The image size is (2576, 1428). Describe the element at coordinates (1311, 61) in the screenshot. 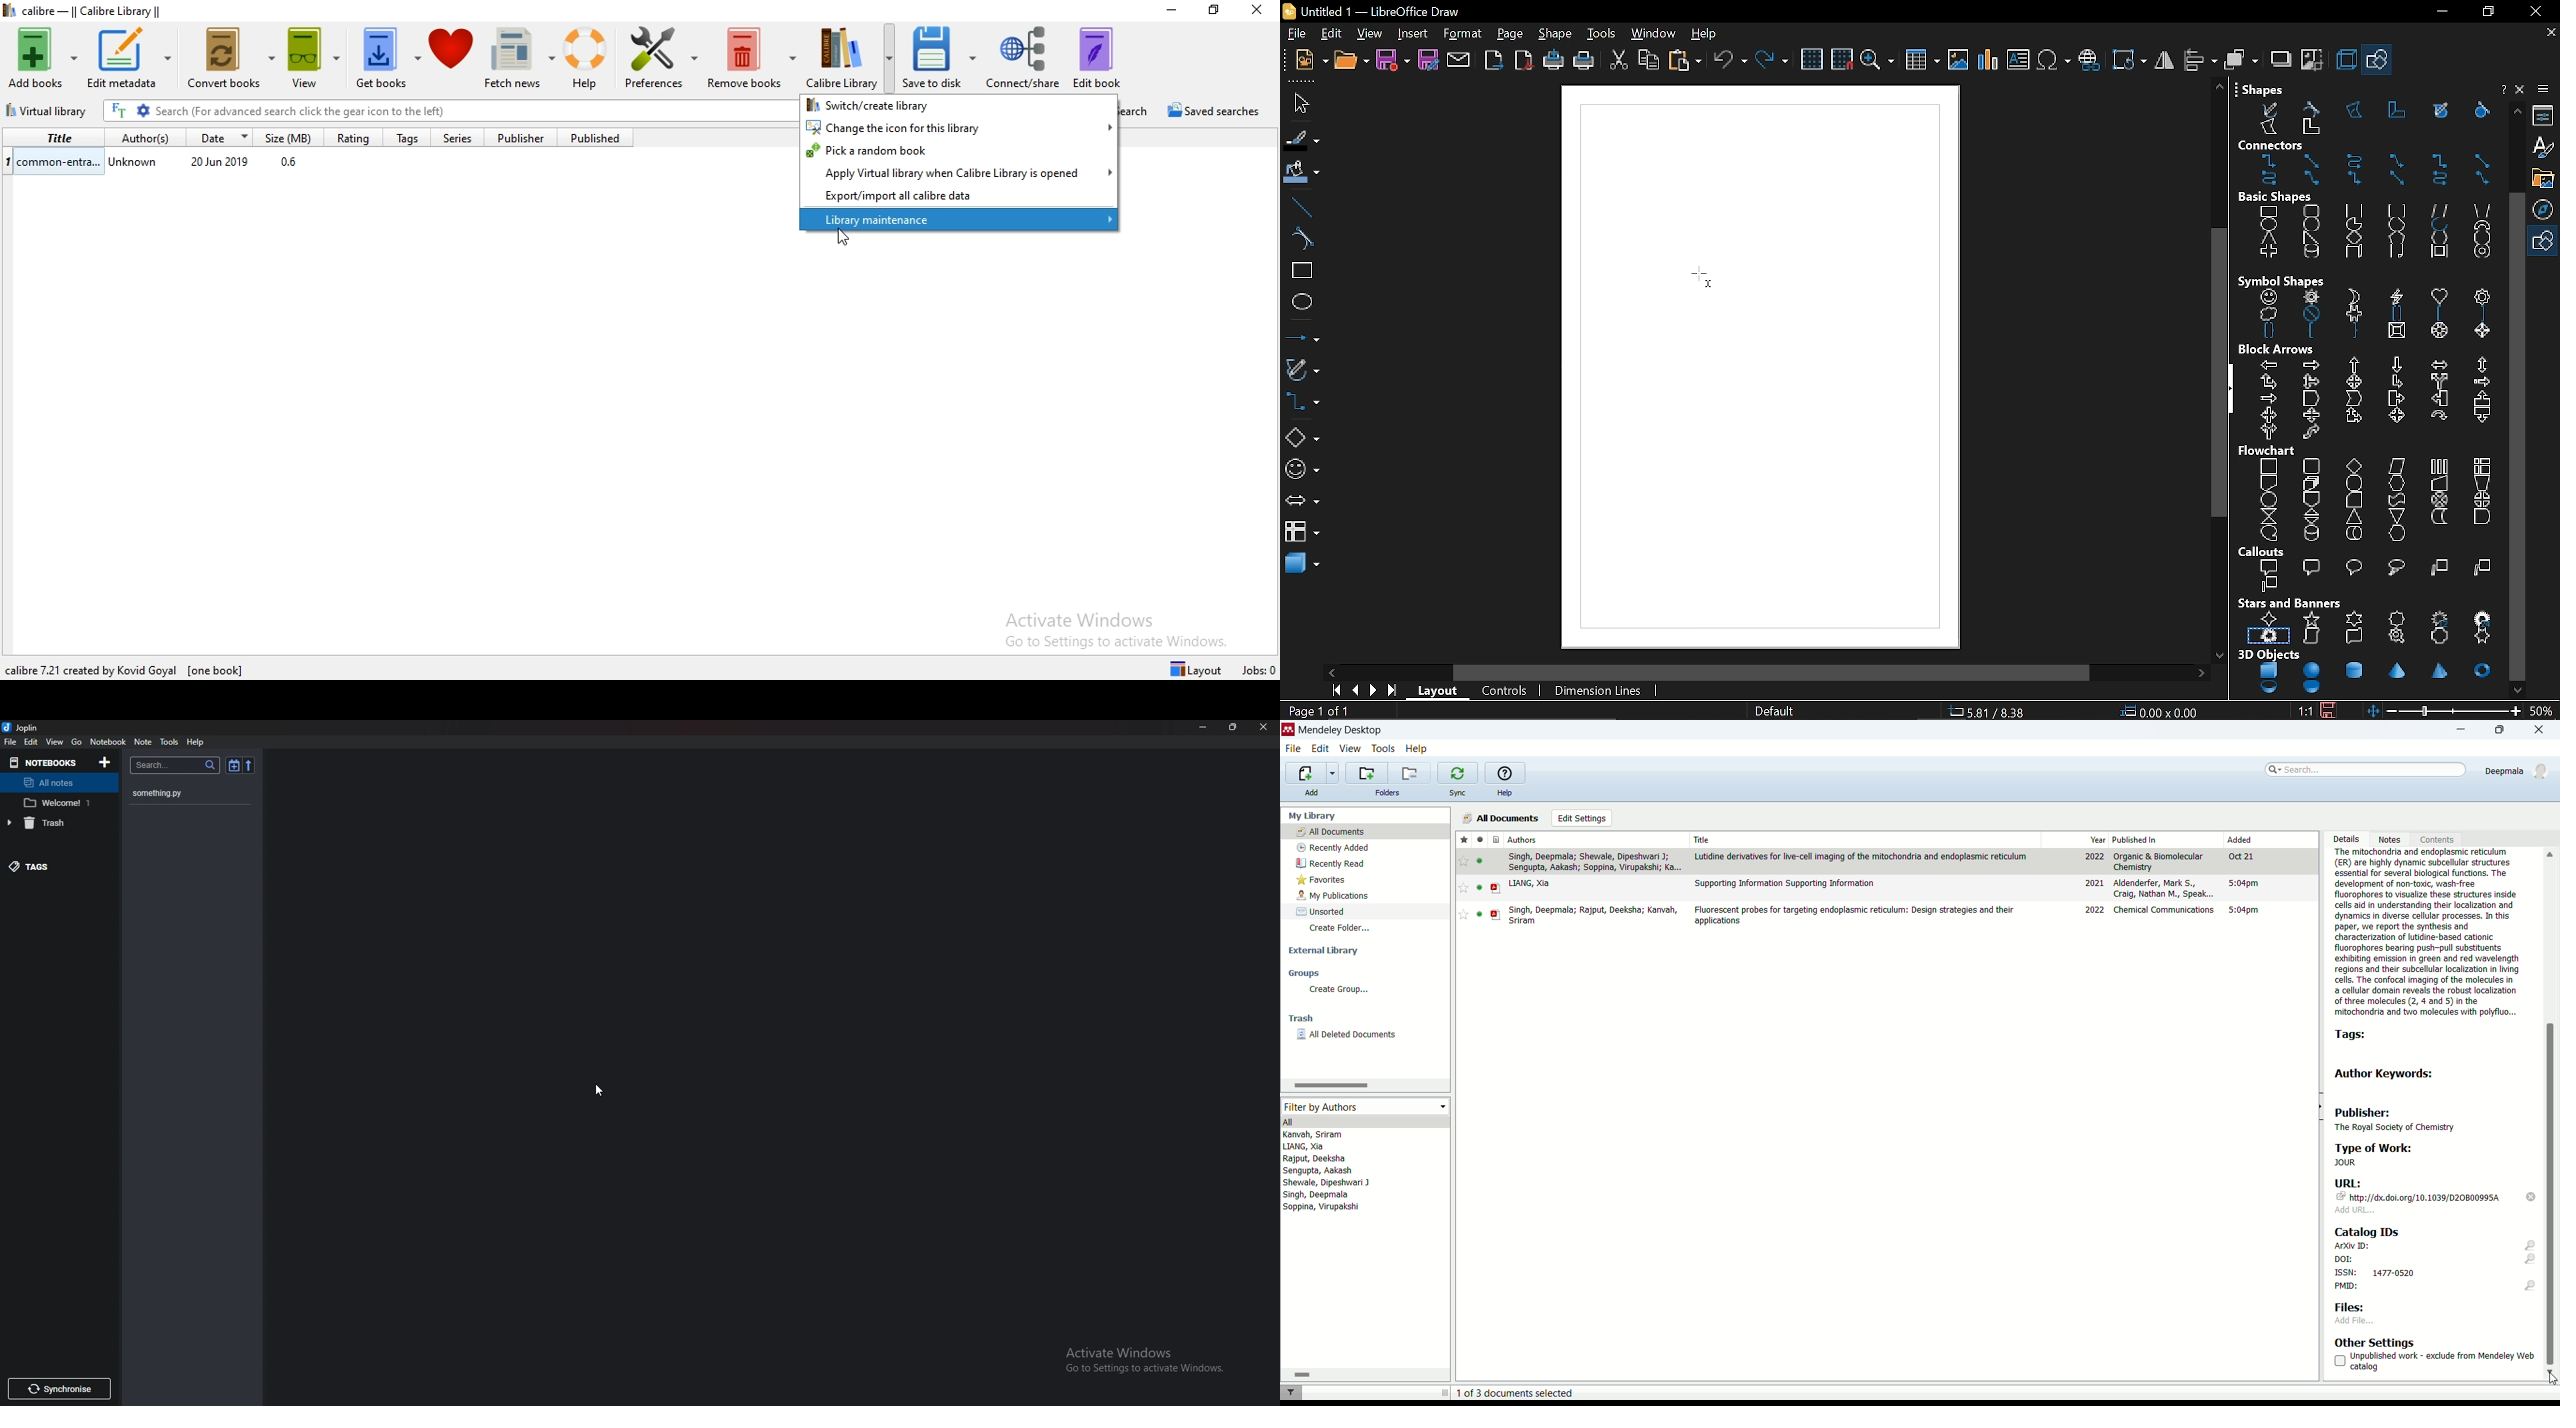

I see `new` at that location.